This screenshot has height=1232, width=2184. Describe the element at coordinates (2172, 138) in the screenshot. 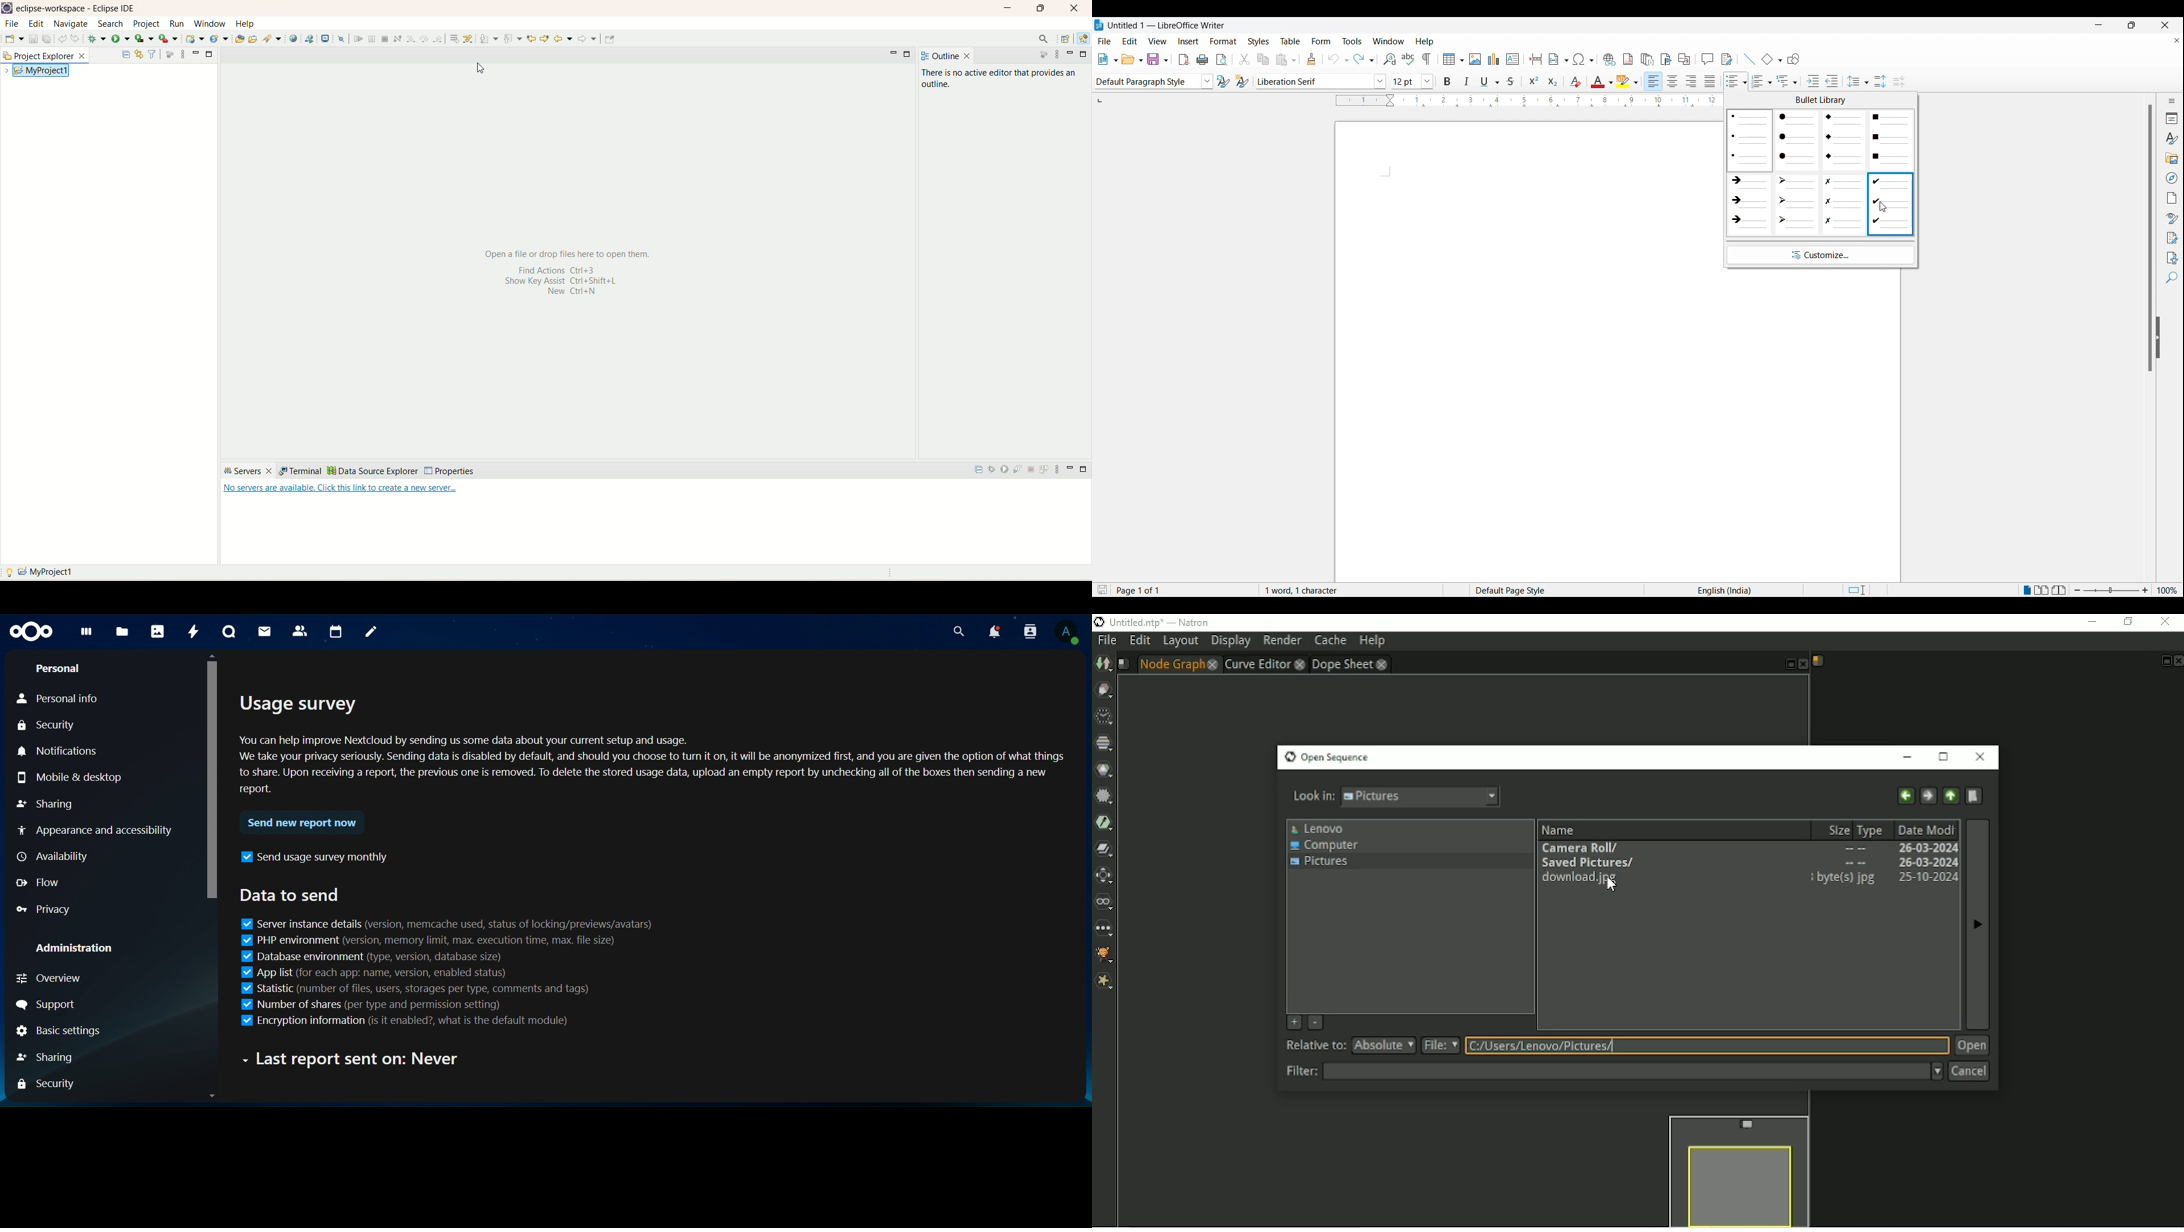

I see `Styles` at that location.